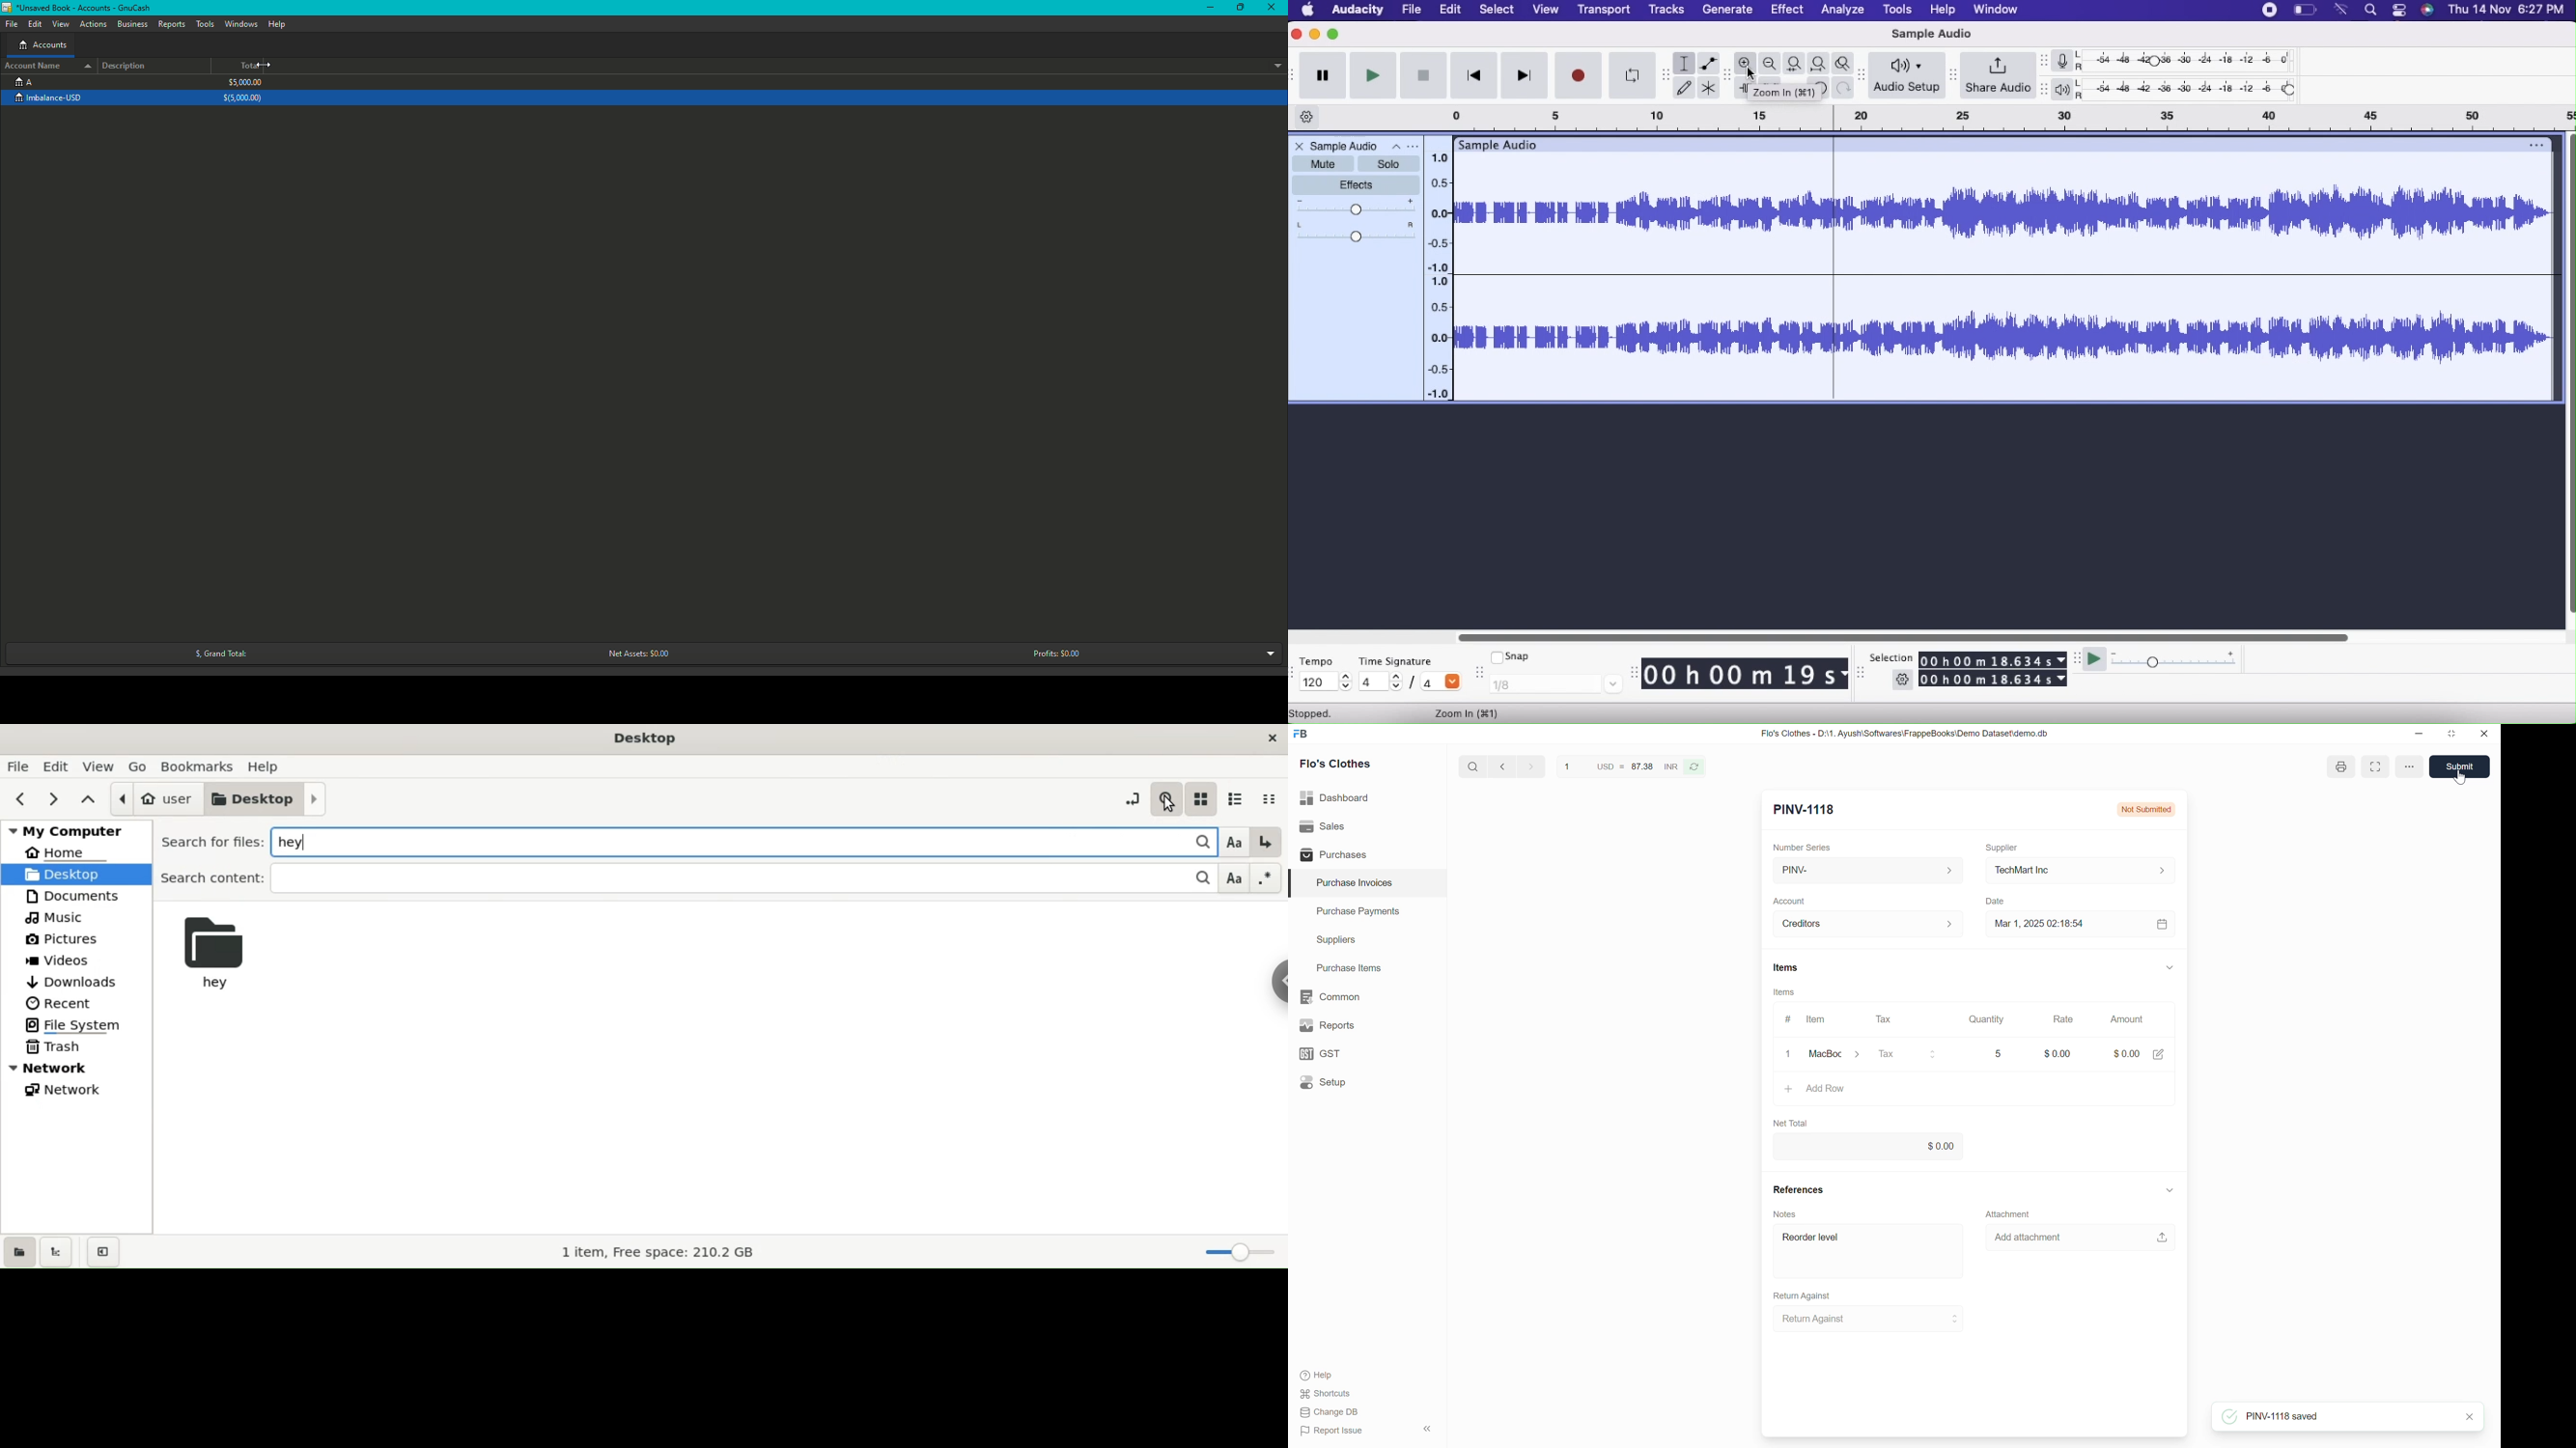 The height and width of the screenshot is (1456, 2576). I want to click on 0.00, so click(1868, 1146).